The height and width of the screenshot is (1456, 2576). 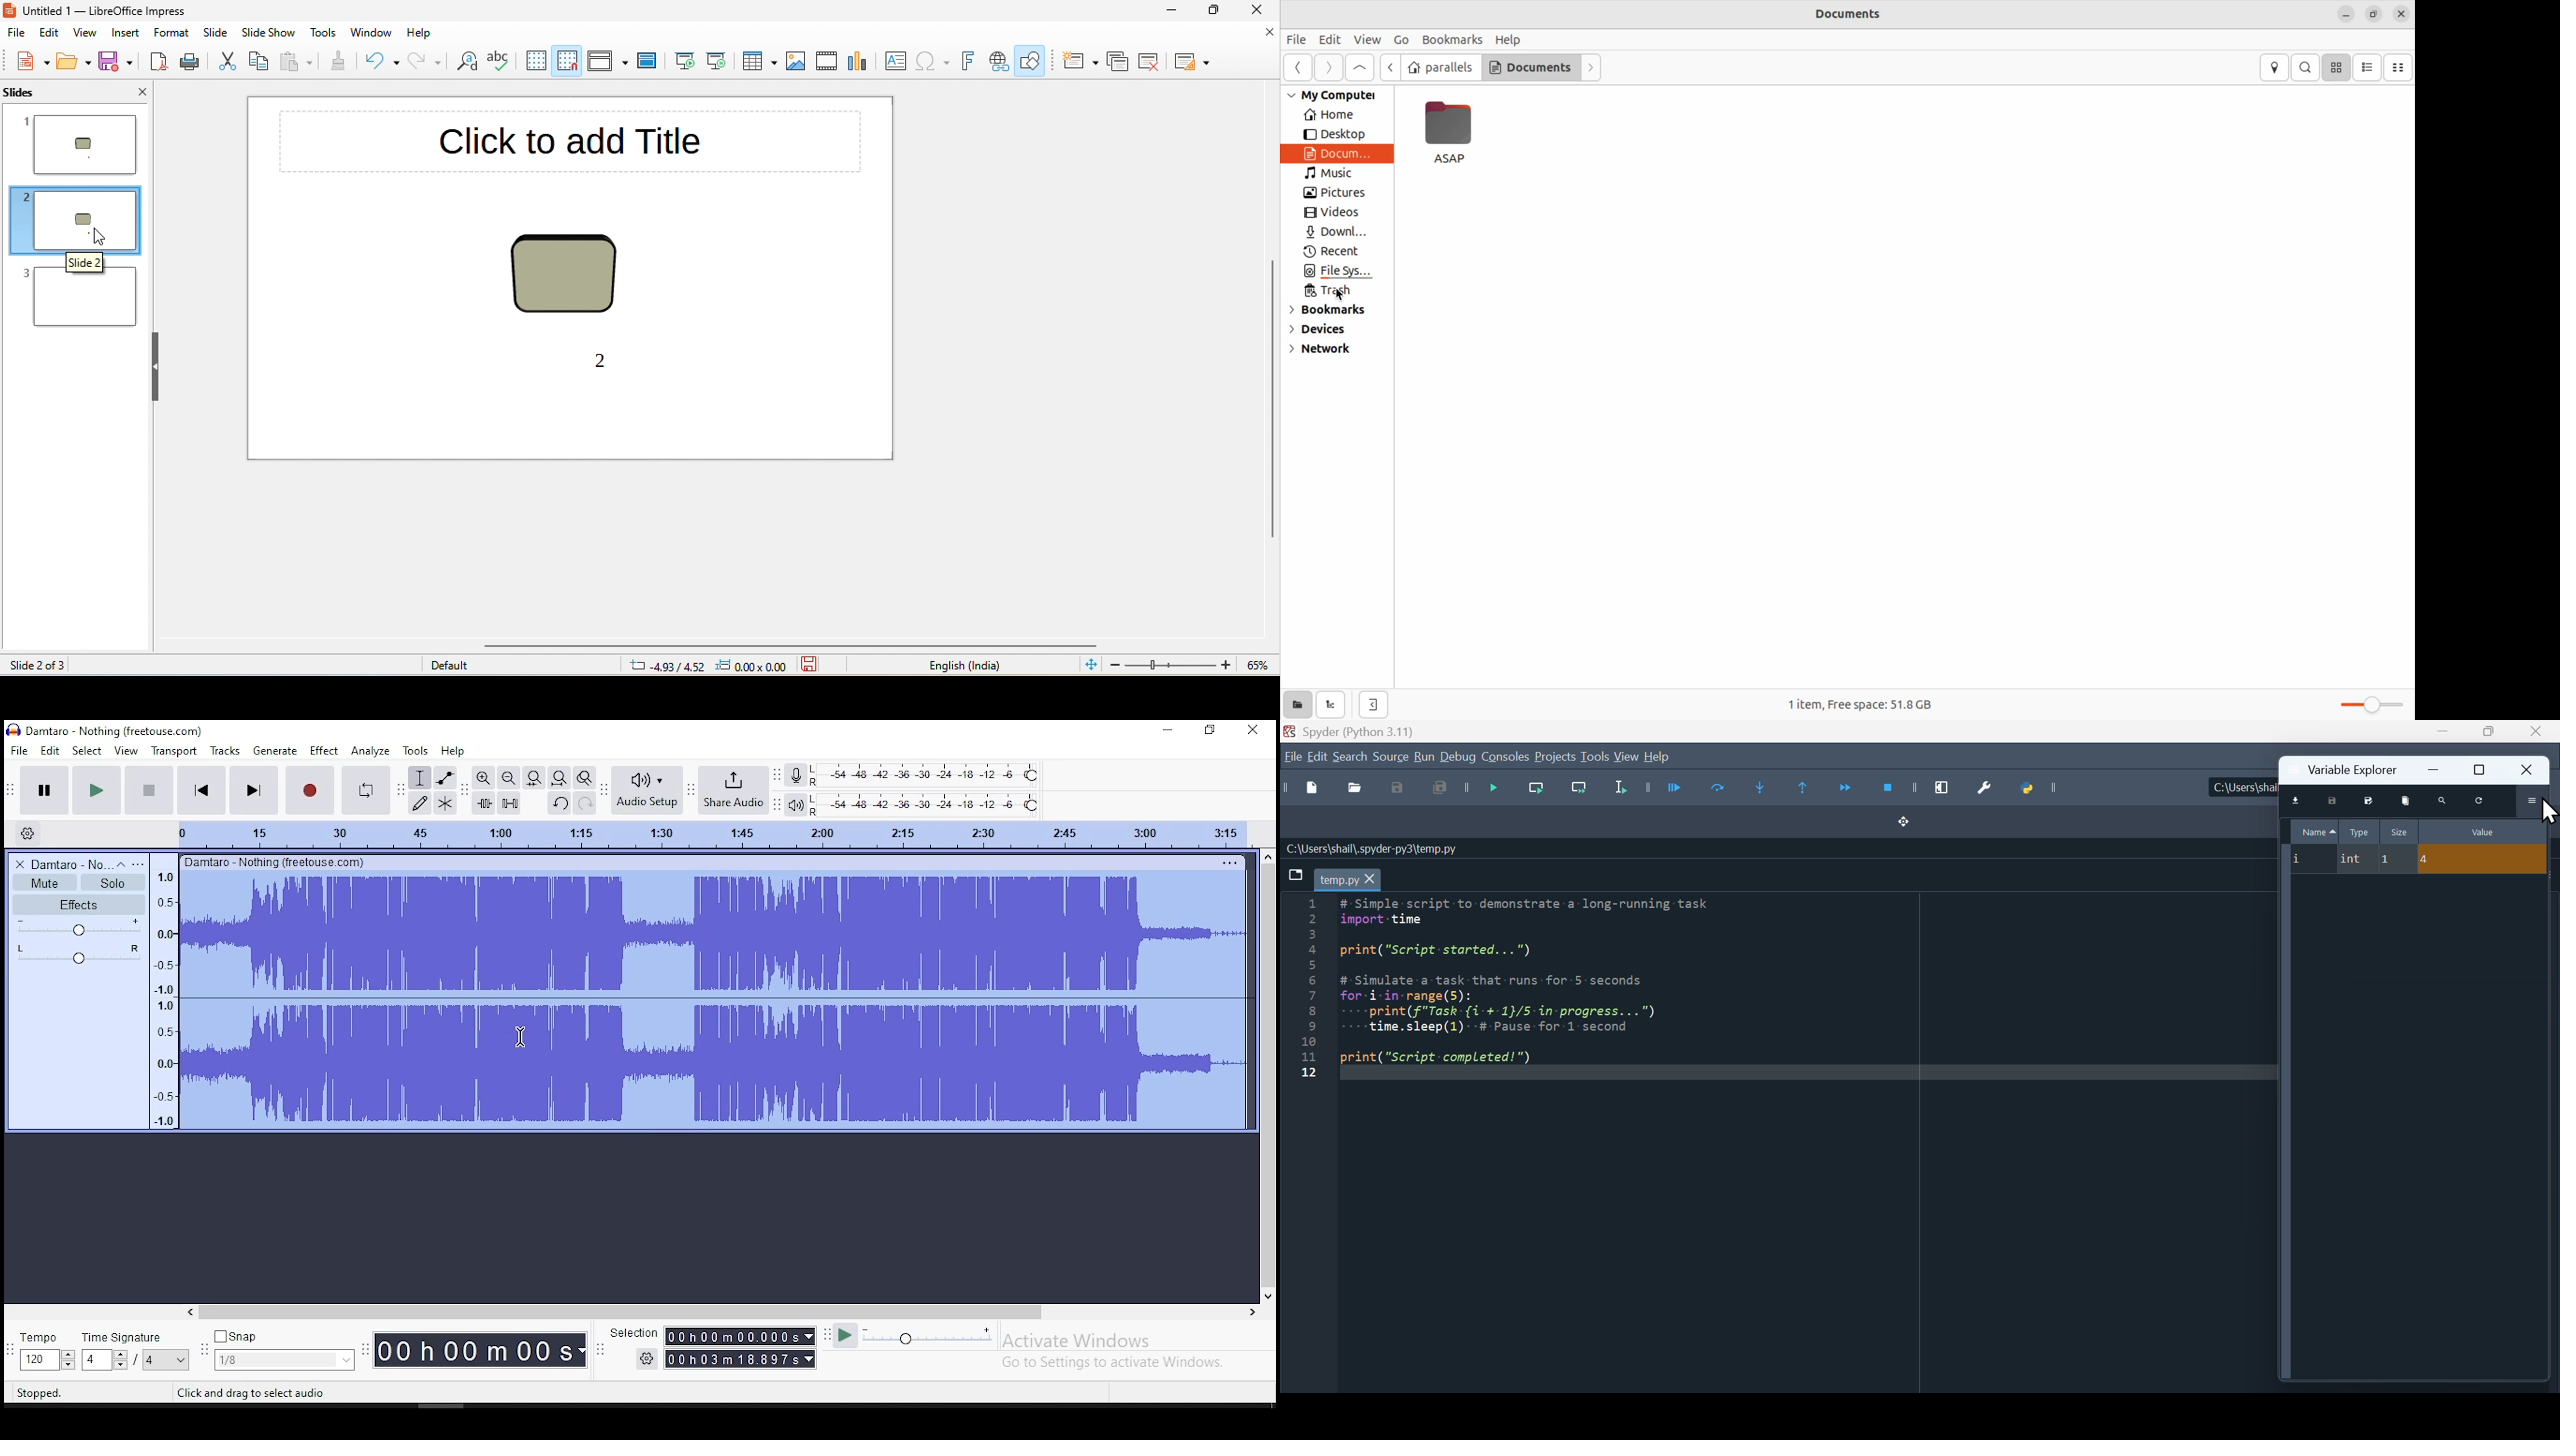 What do you see at coordinates (1713, 791) in the screenshot?
I see `run current cell` at bounding box center [1713, 791].